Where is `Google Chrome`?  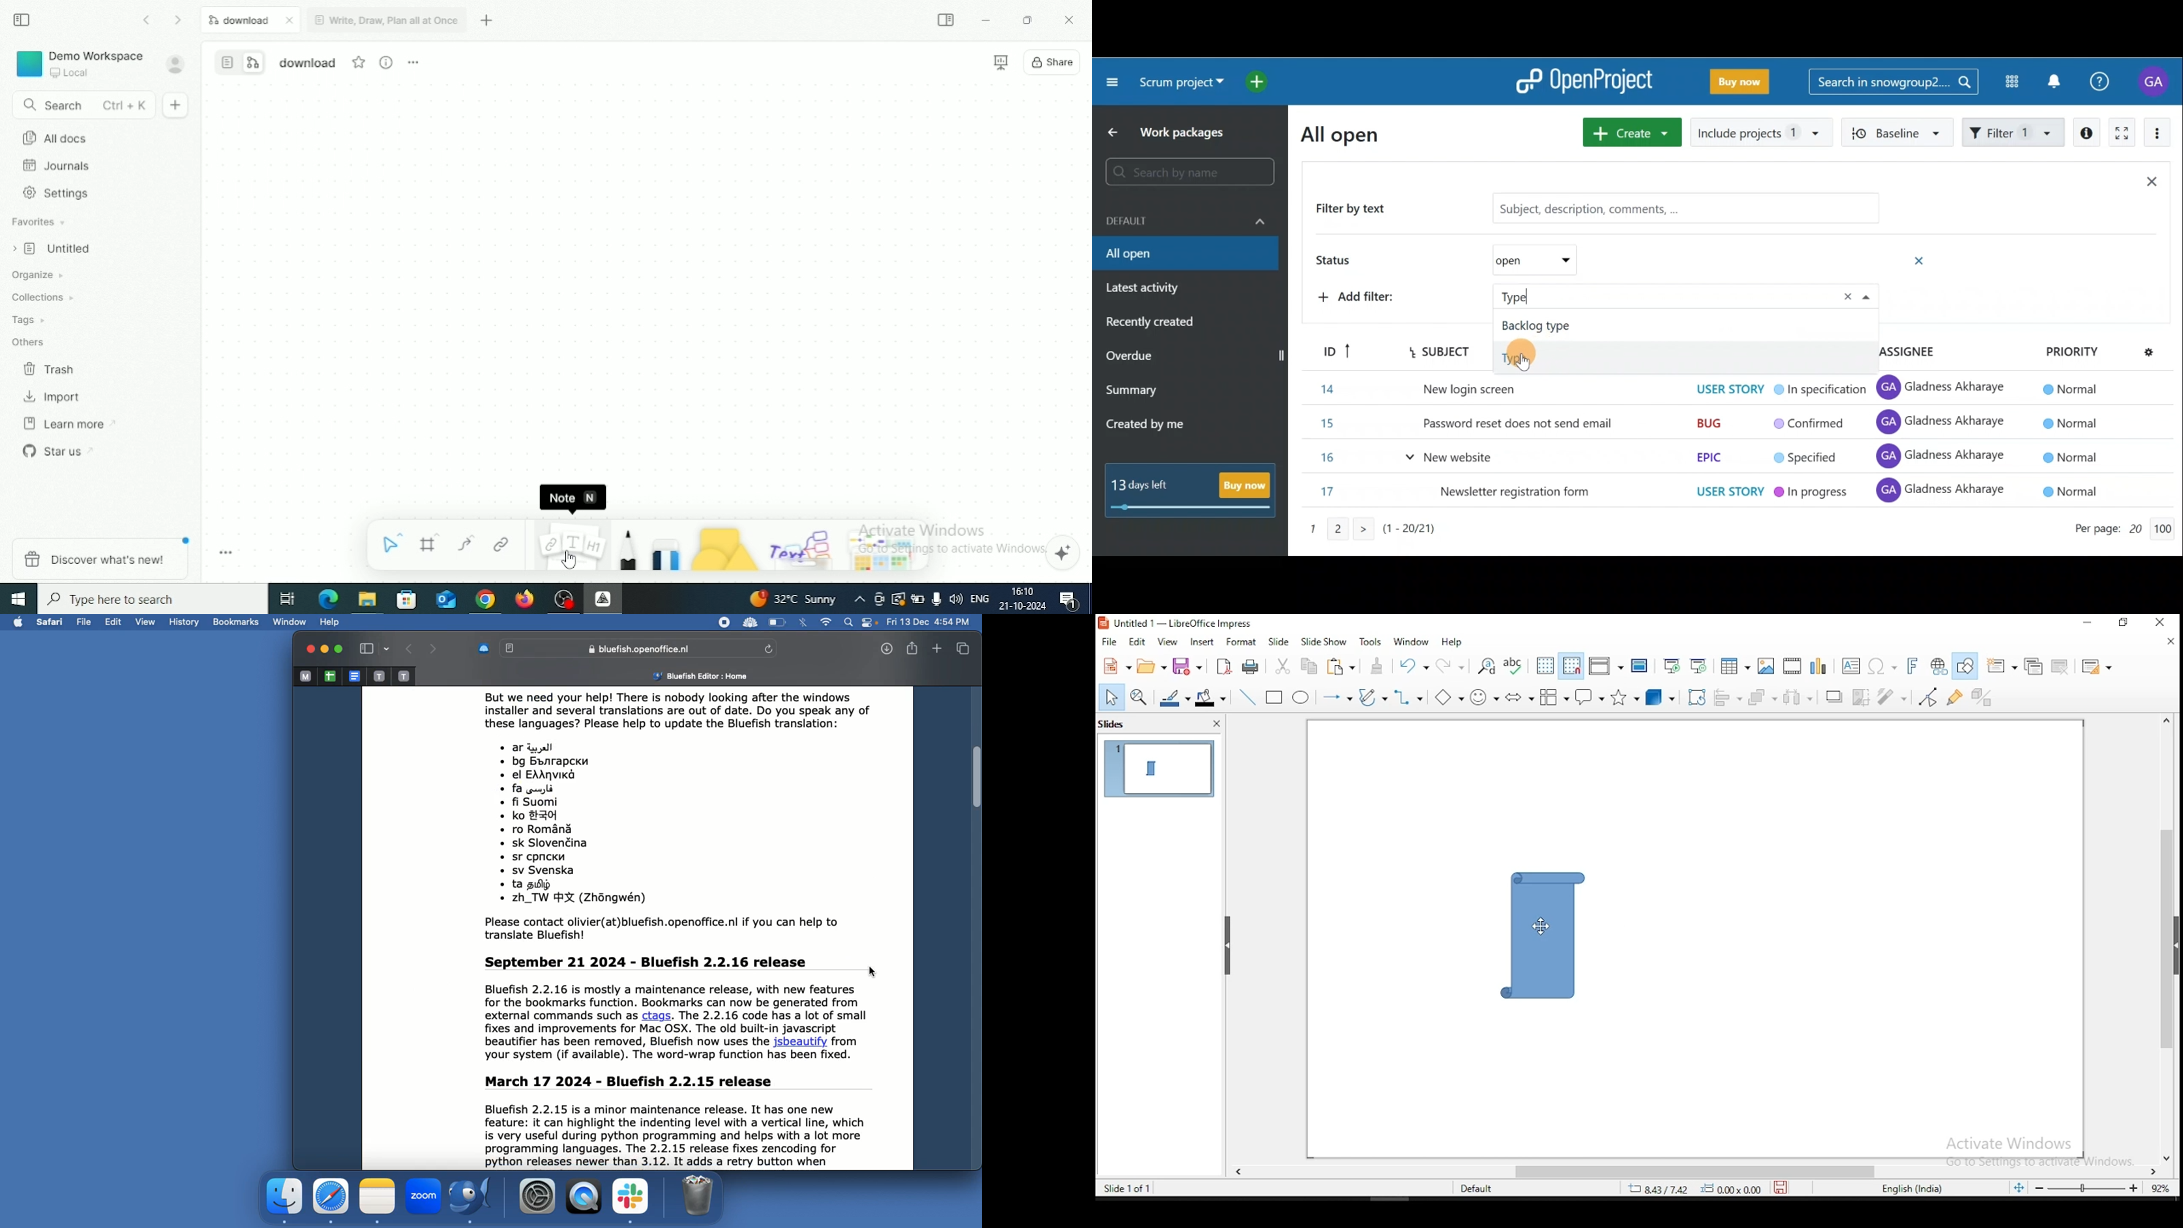 Google Chrome is located at coordinates (485, 599).